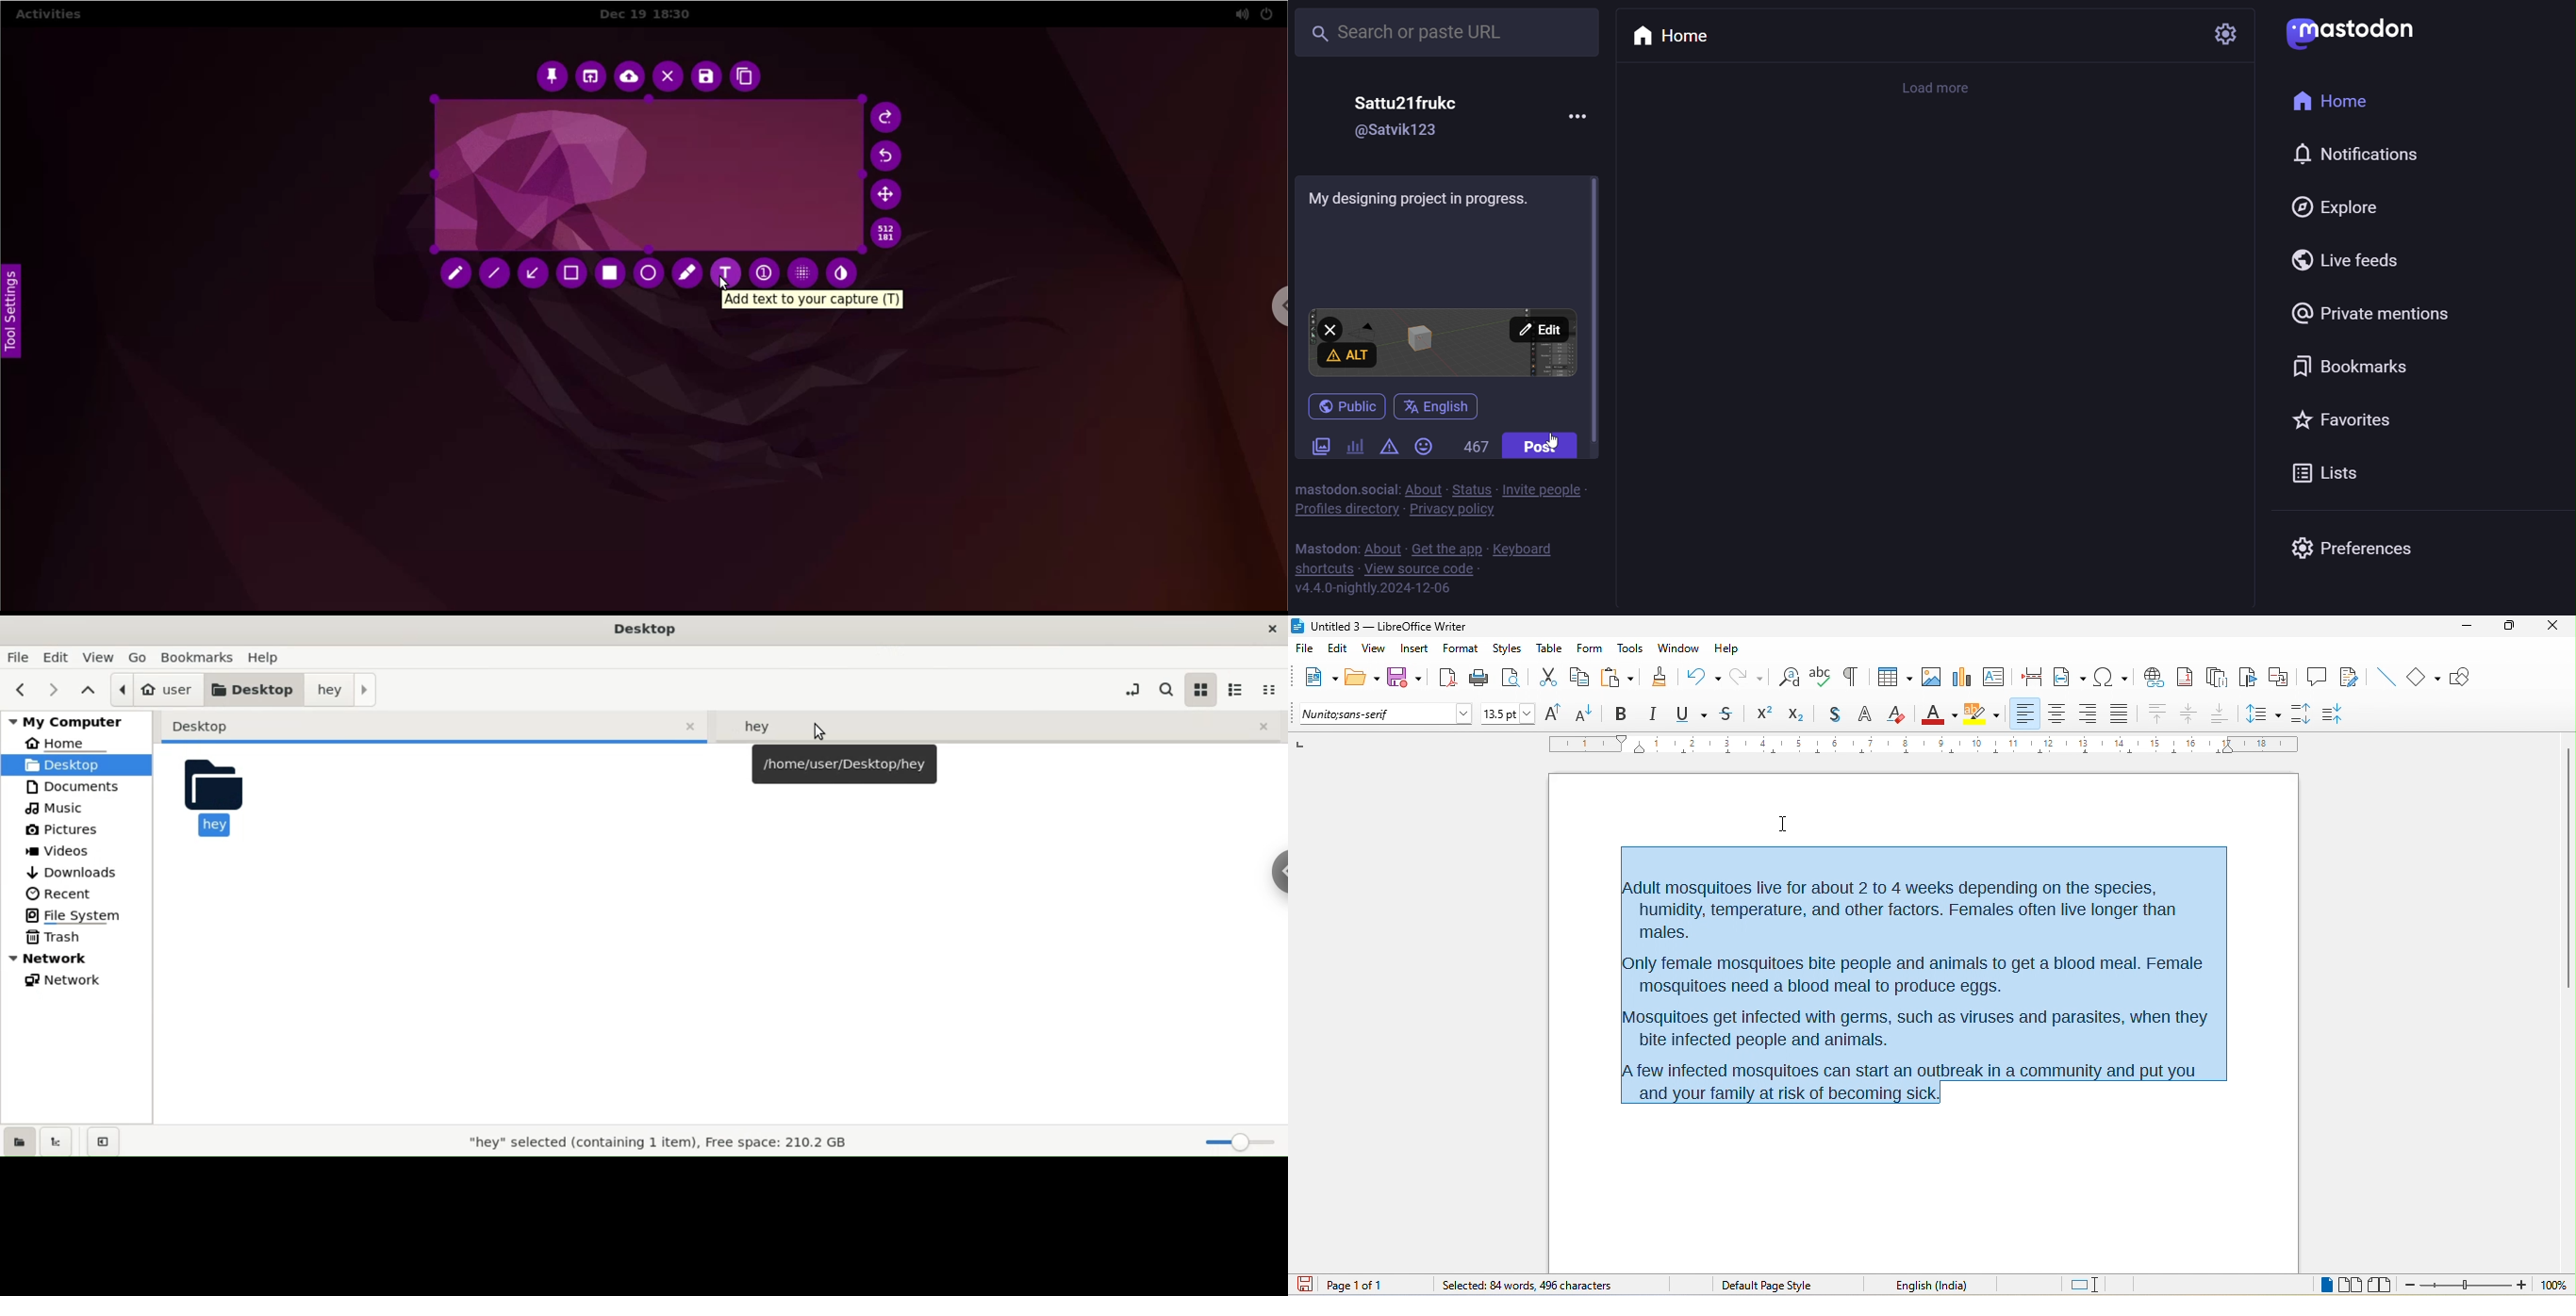 Image resolution: width=2576 pixels, height=1316 pixels. What do you see at coordinates (1683, 35) in the screenshot?
I see `home` at bounding box center [1683, 35].